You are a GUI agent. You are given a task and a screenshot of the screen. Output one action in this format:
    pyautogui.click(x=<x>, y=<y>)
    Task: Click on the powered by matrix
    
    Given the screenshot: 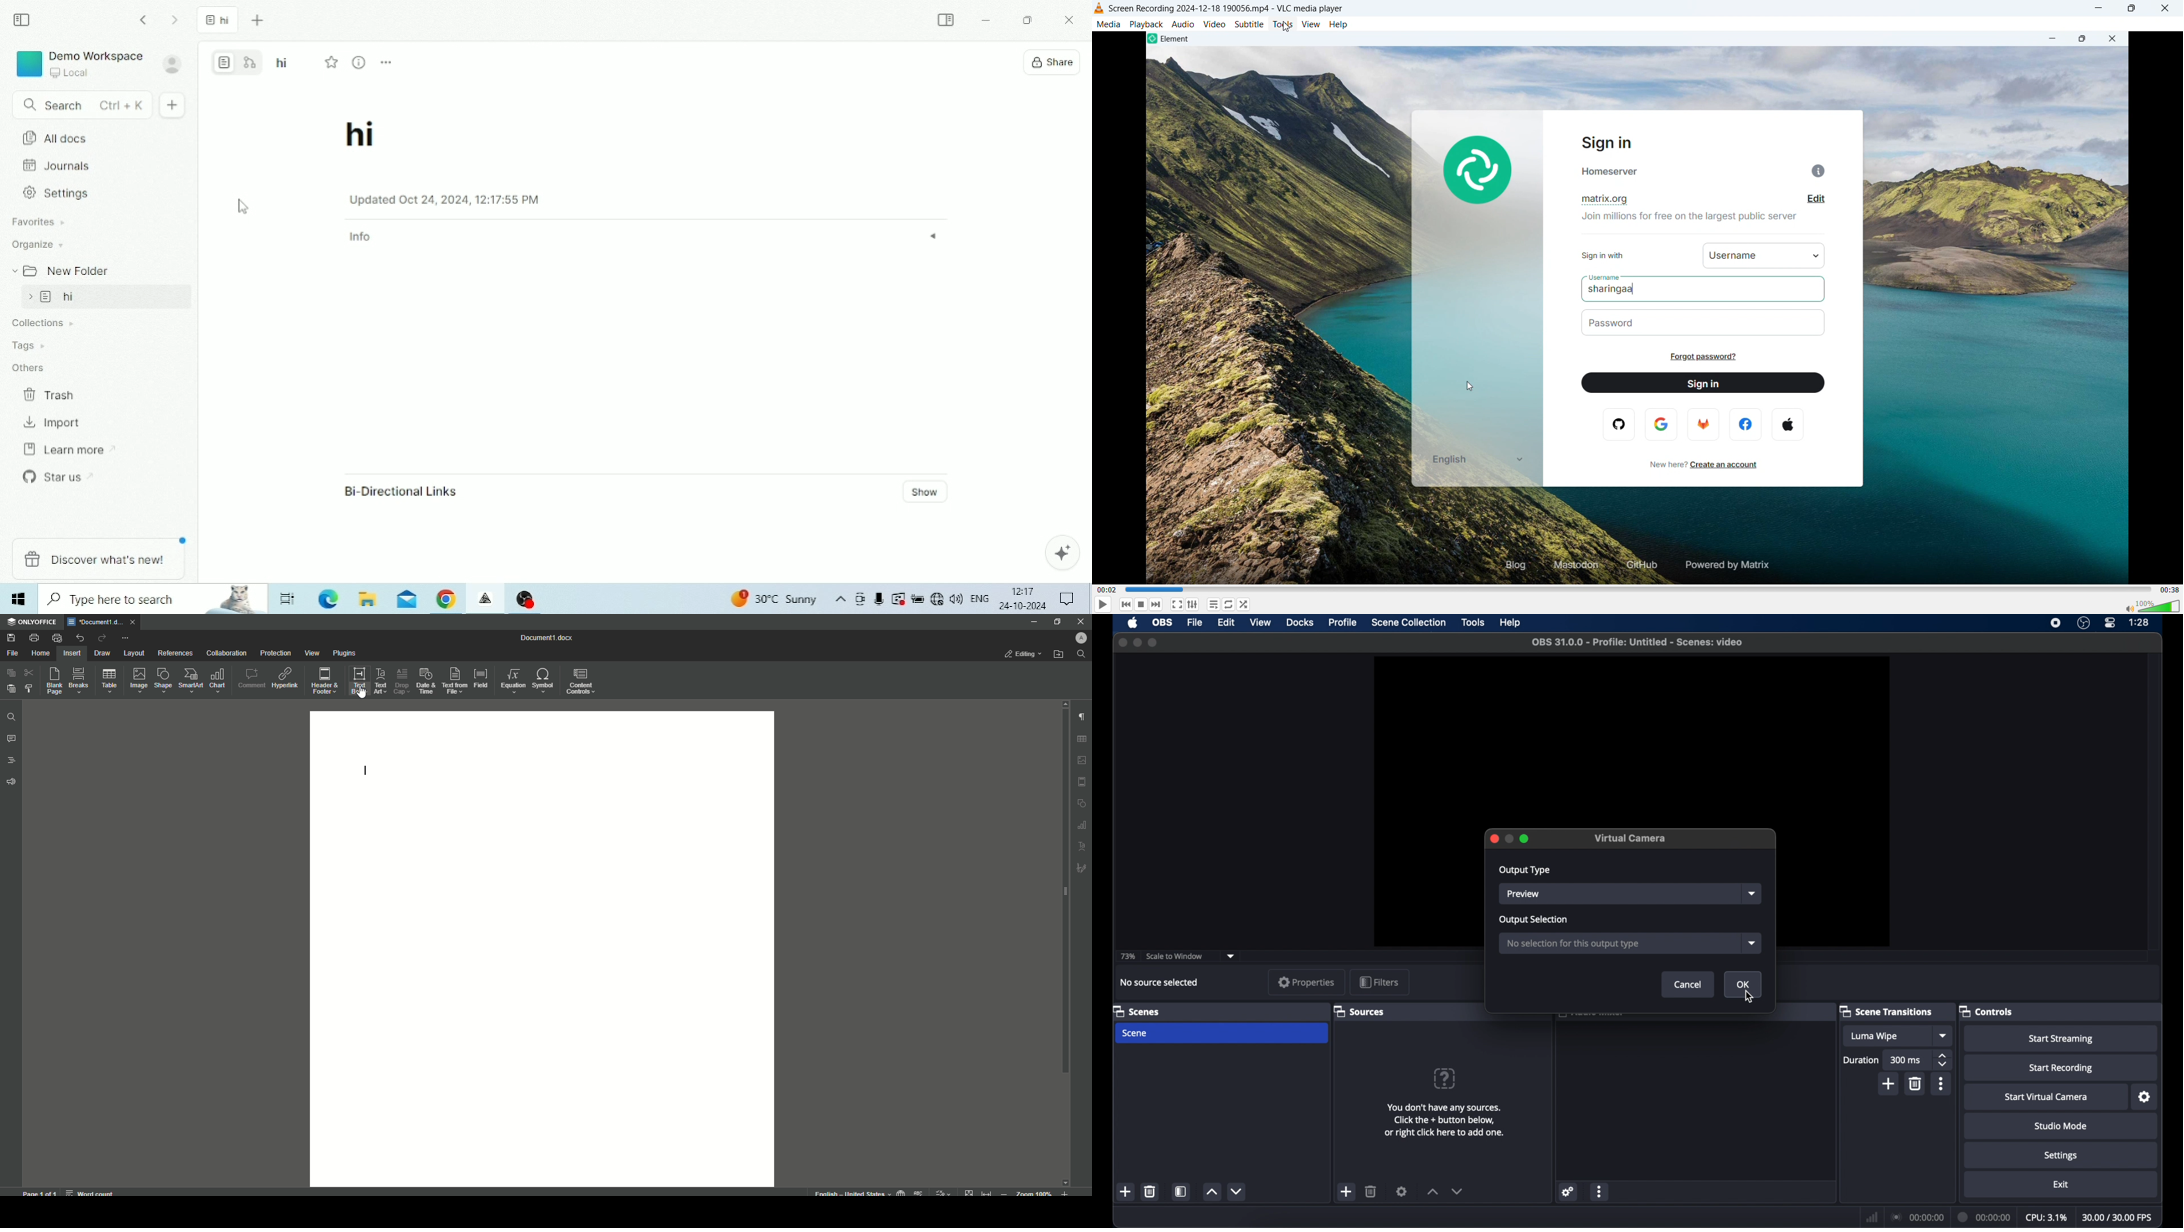 What is the action you would take?
    pyautogui.click(x=1727, y=565)
    